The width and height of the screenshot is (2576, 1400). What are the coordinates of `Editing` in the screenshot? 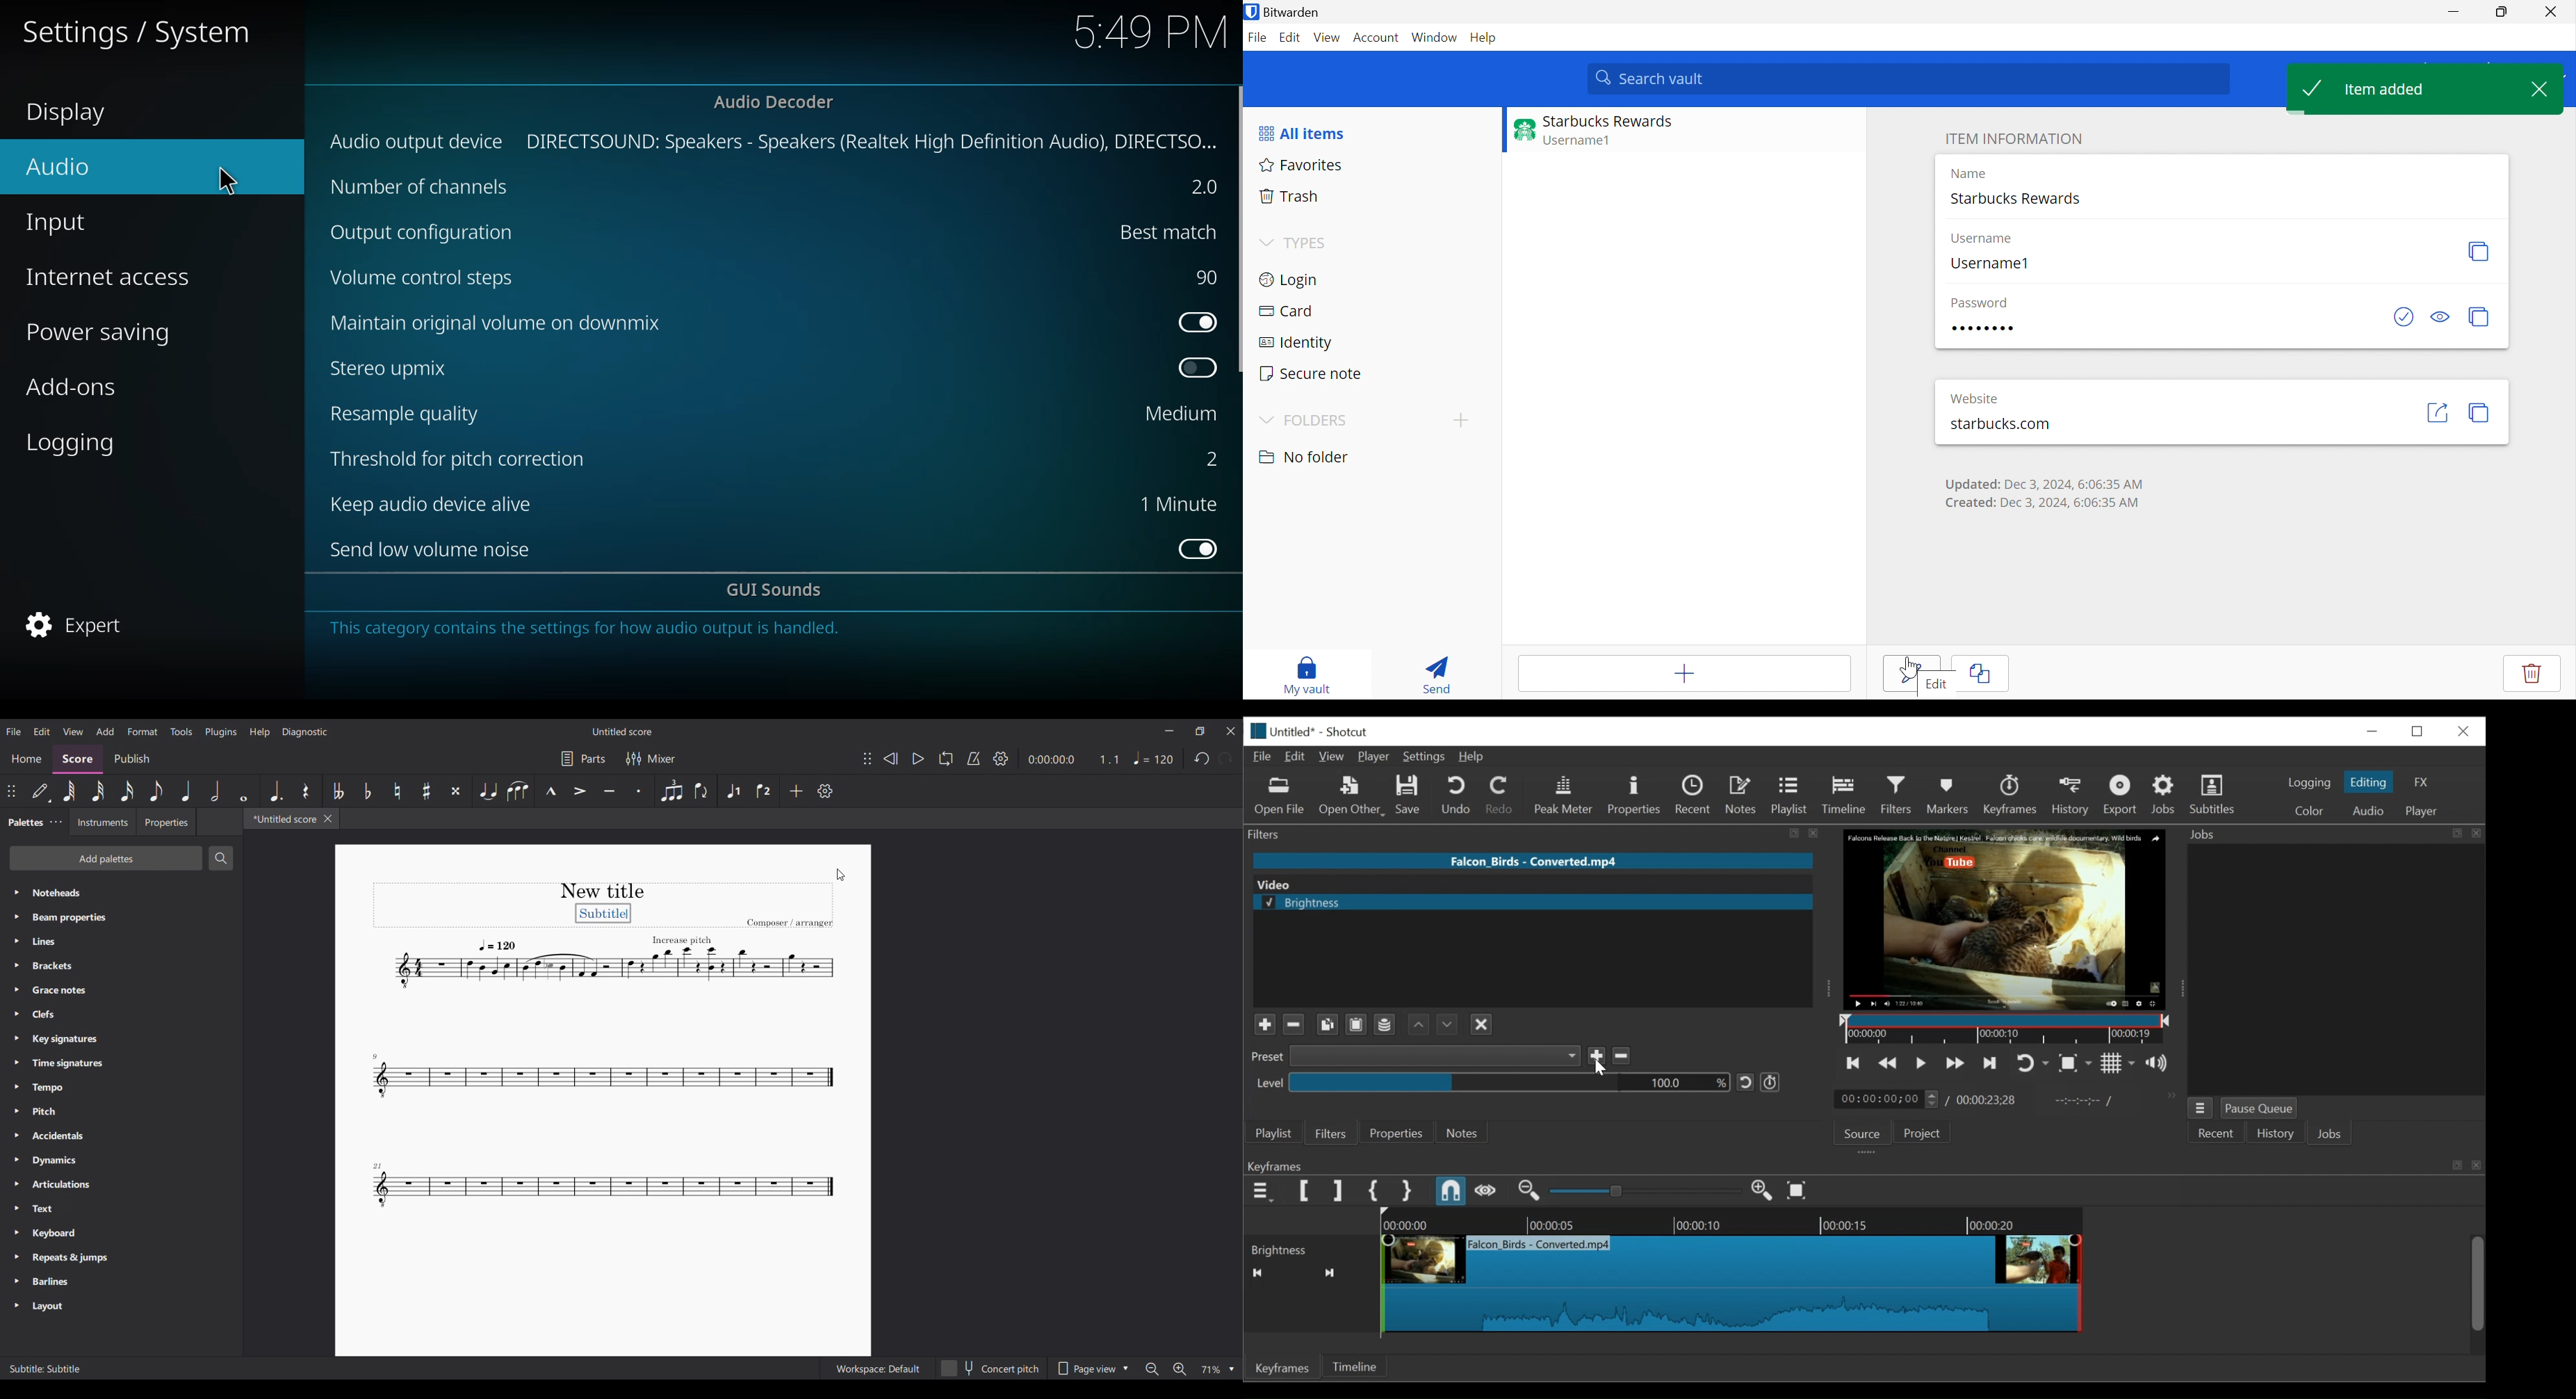 It's located at (2370, 782).